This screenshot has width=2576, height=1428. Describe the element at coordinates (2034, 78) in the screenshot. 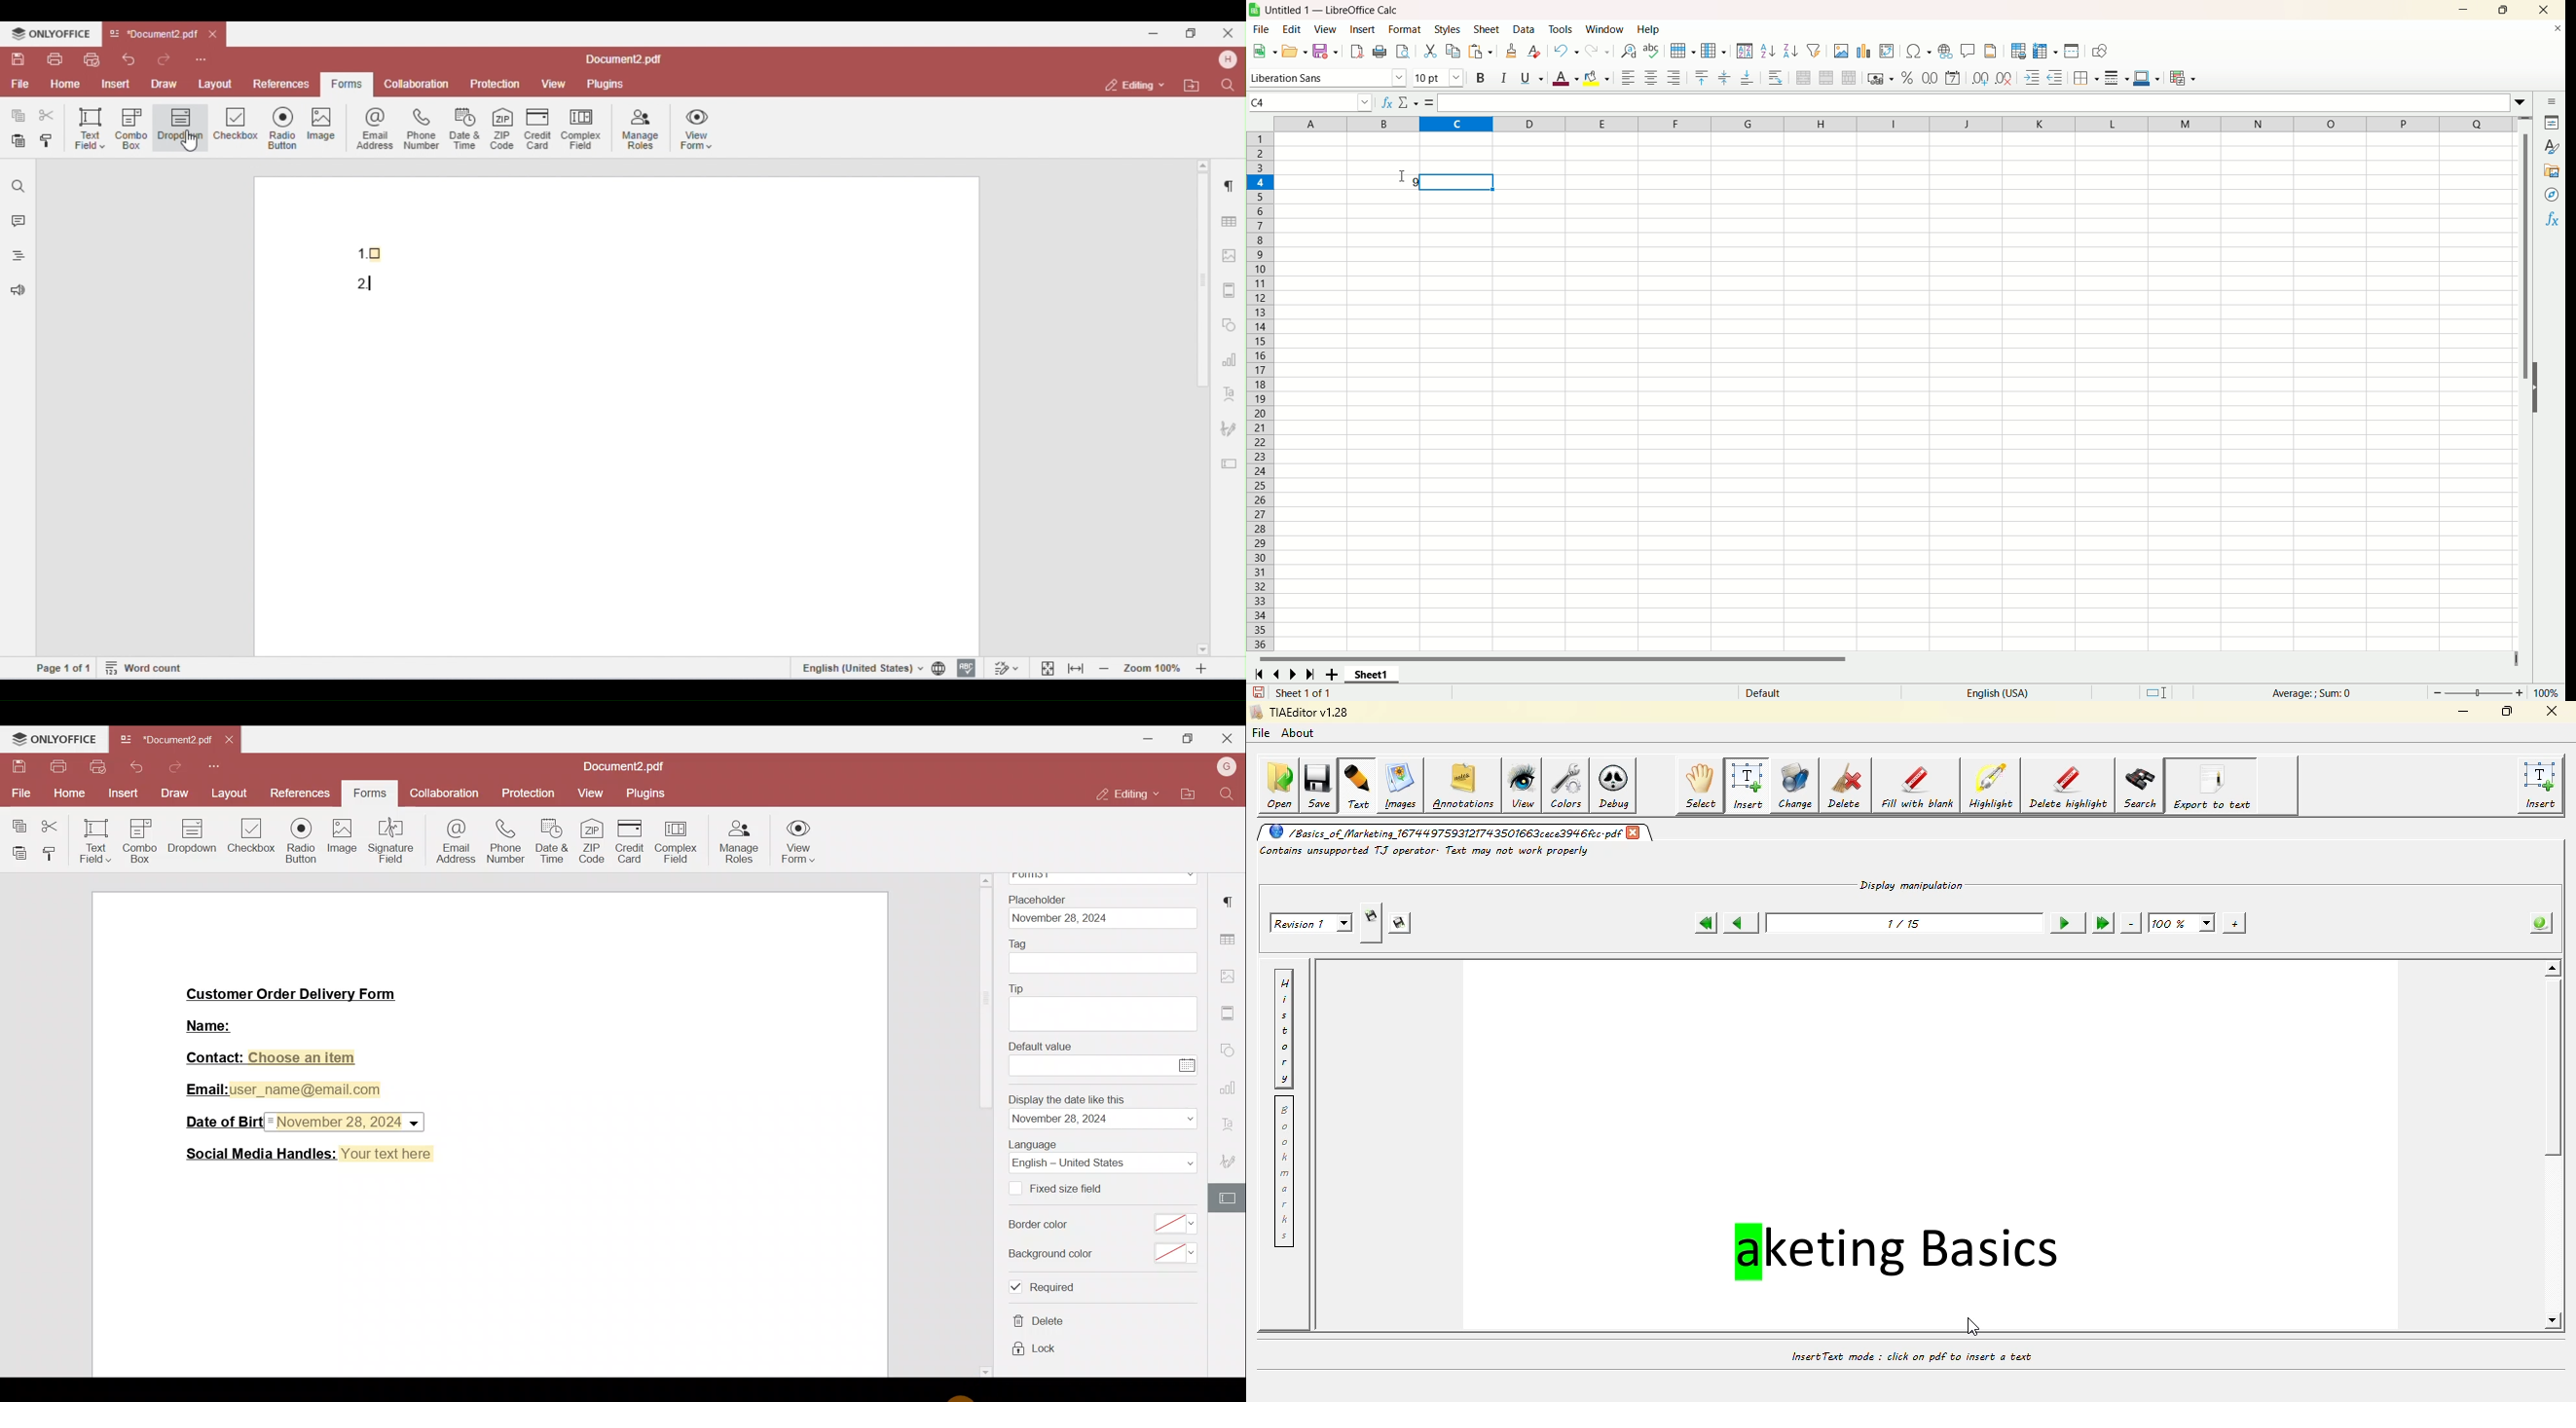

I see `increase indent` at that location.